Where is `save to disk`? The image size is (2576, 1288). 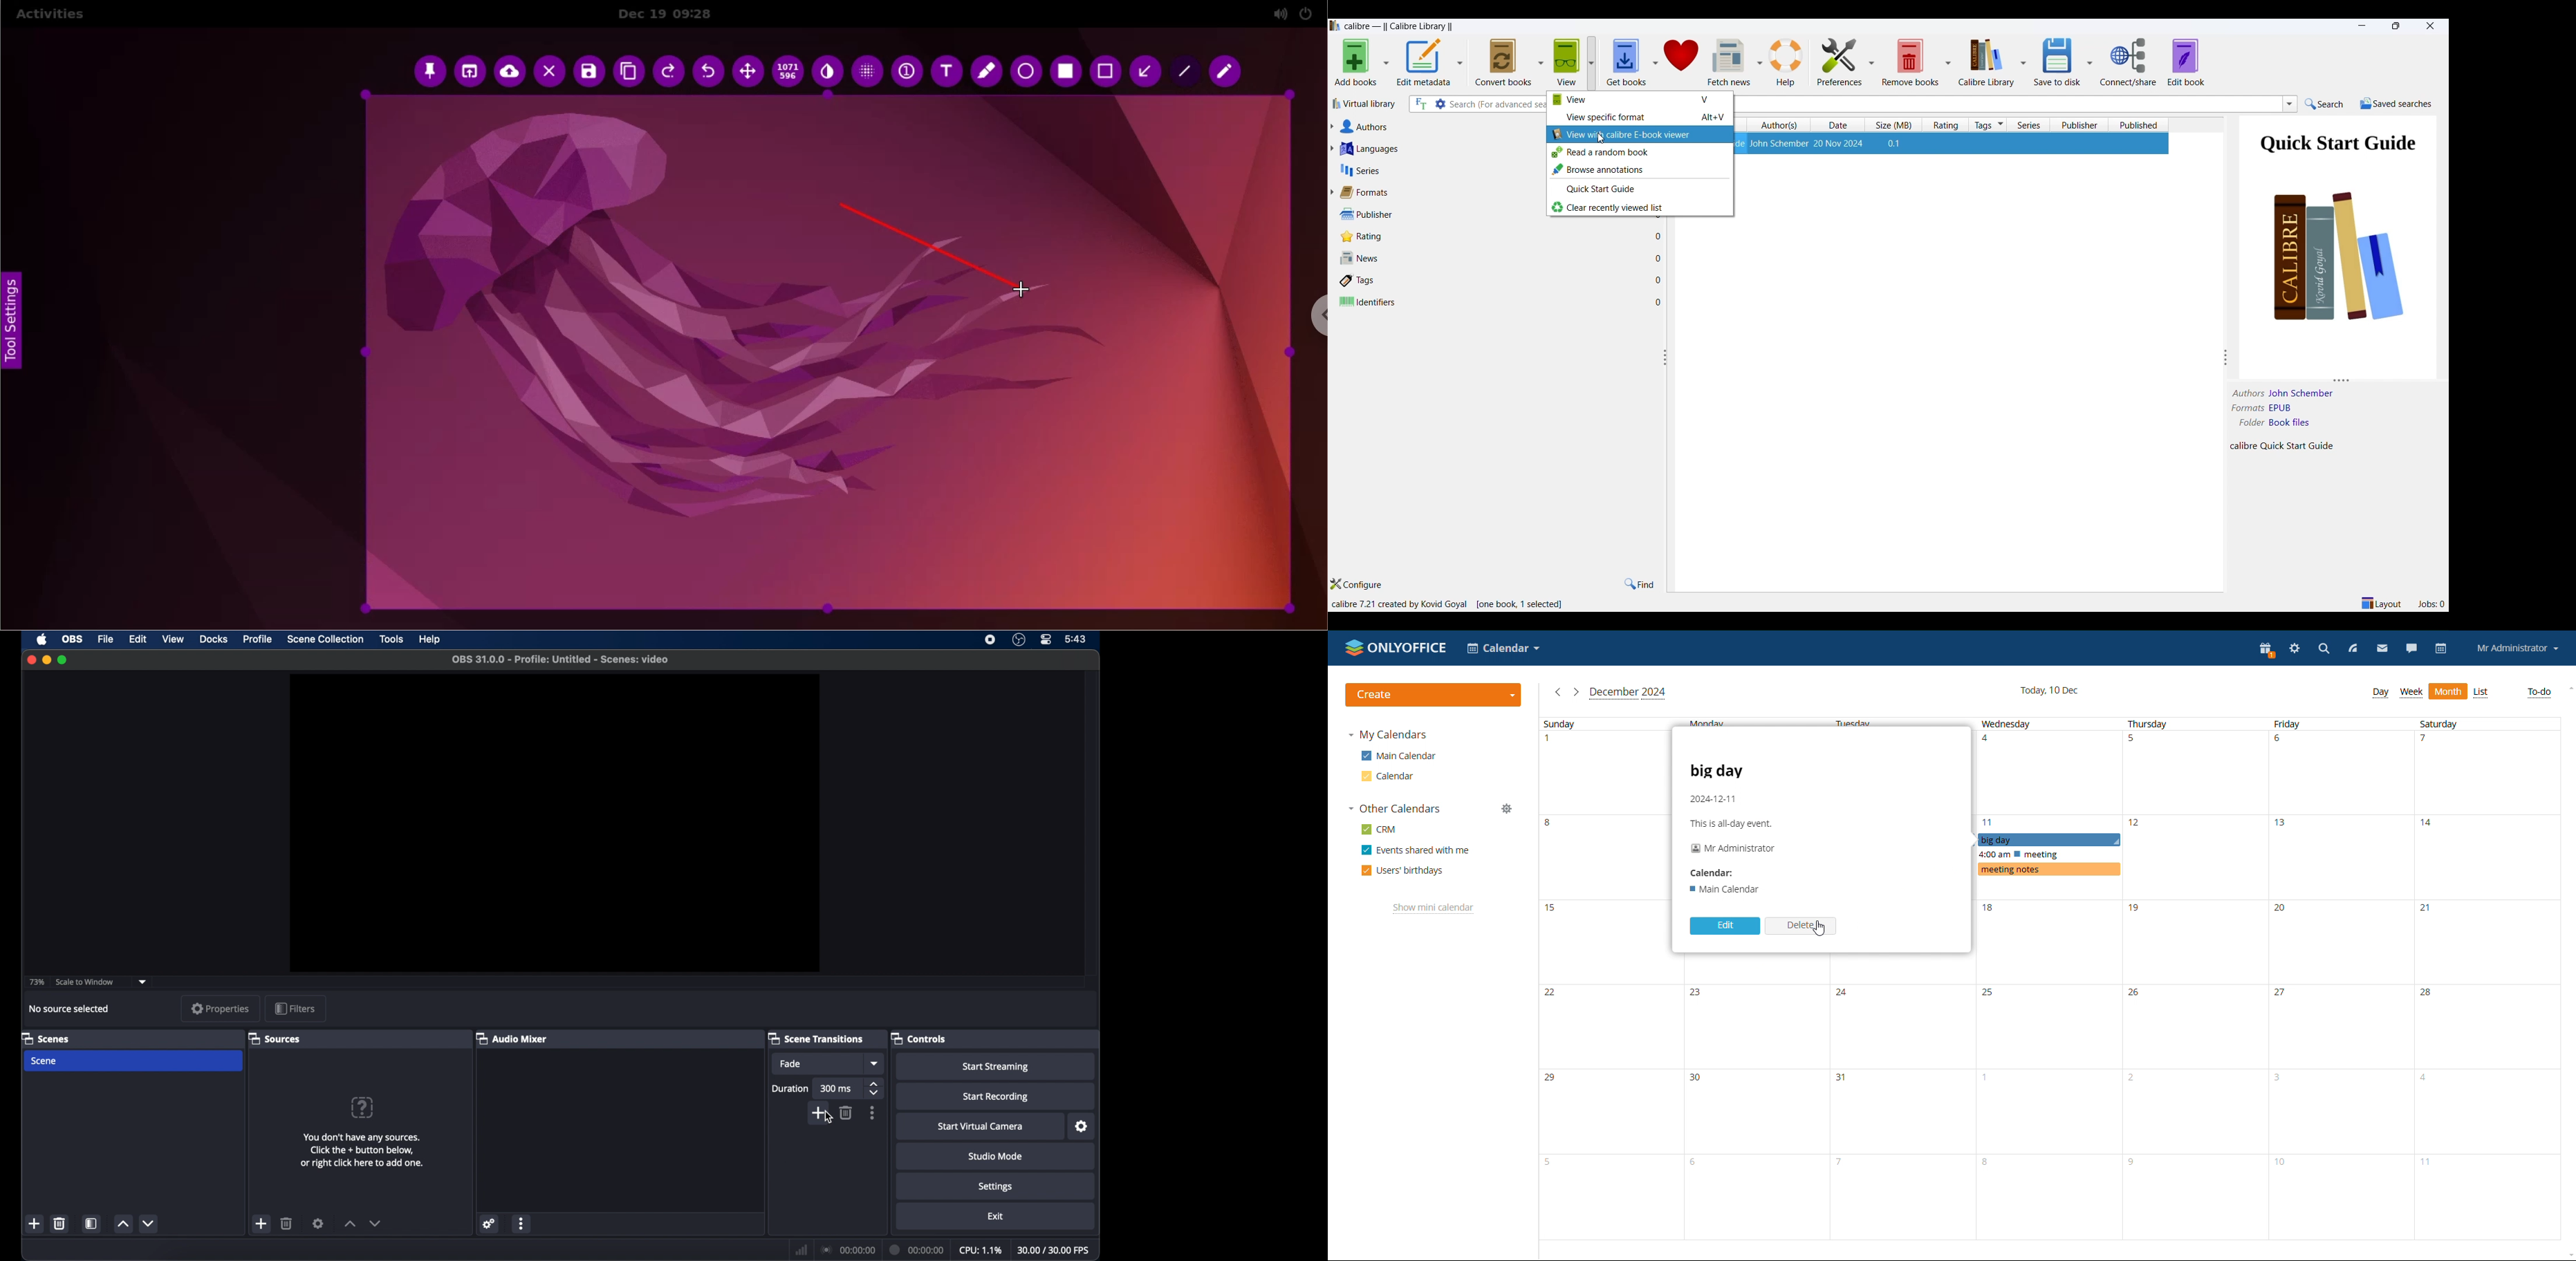 save to disk is located at coordinates (2055, 62).